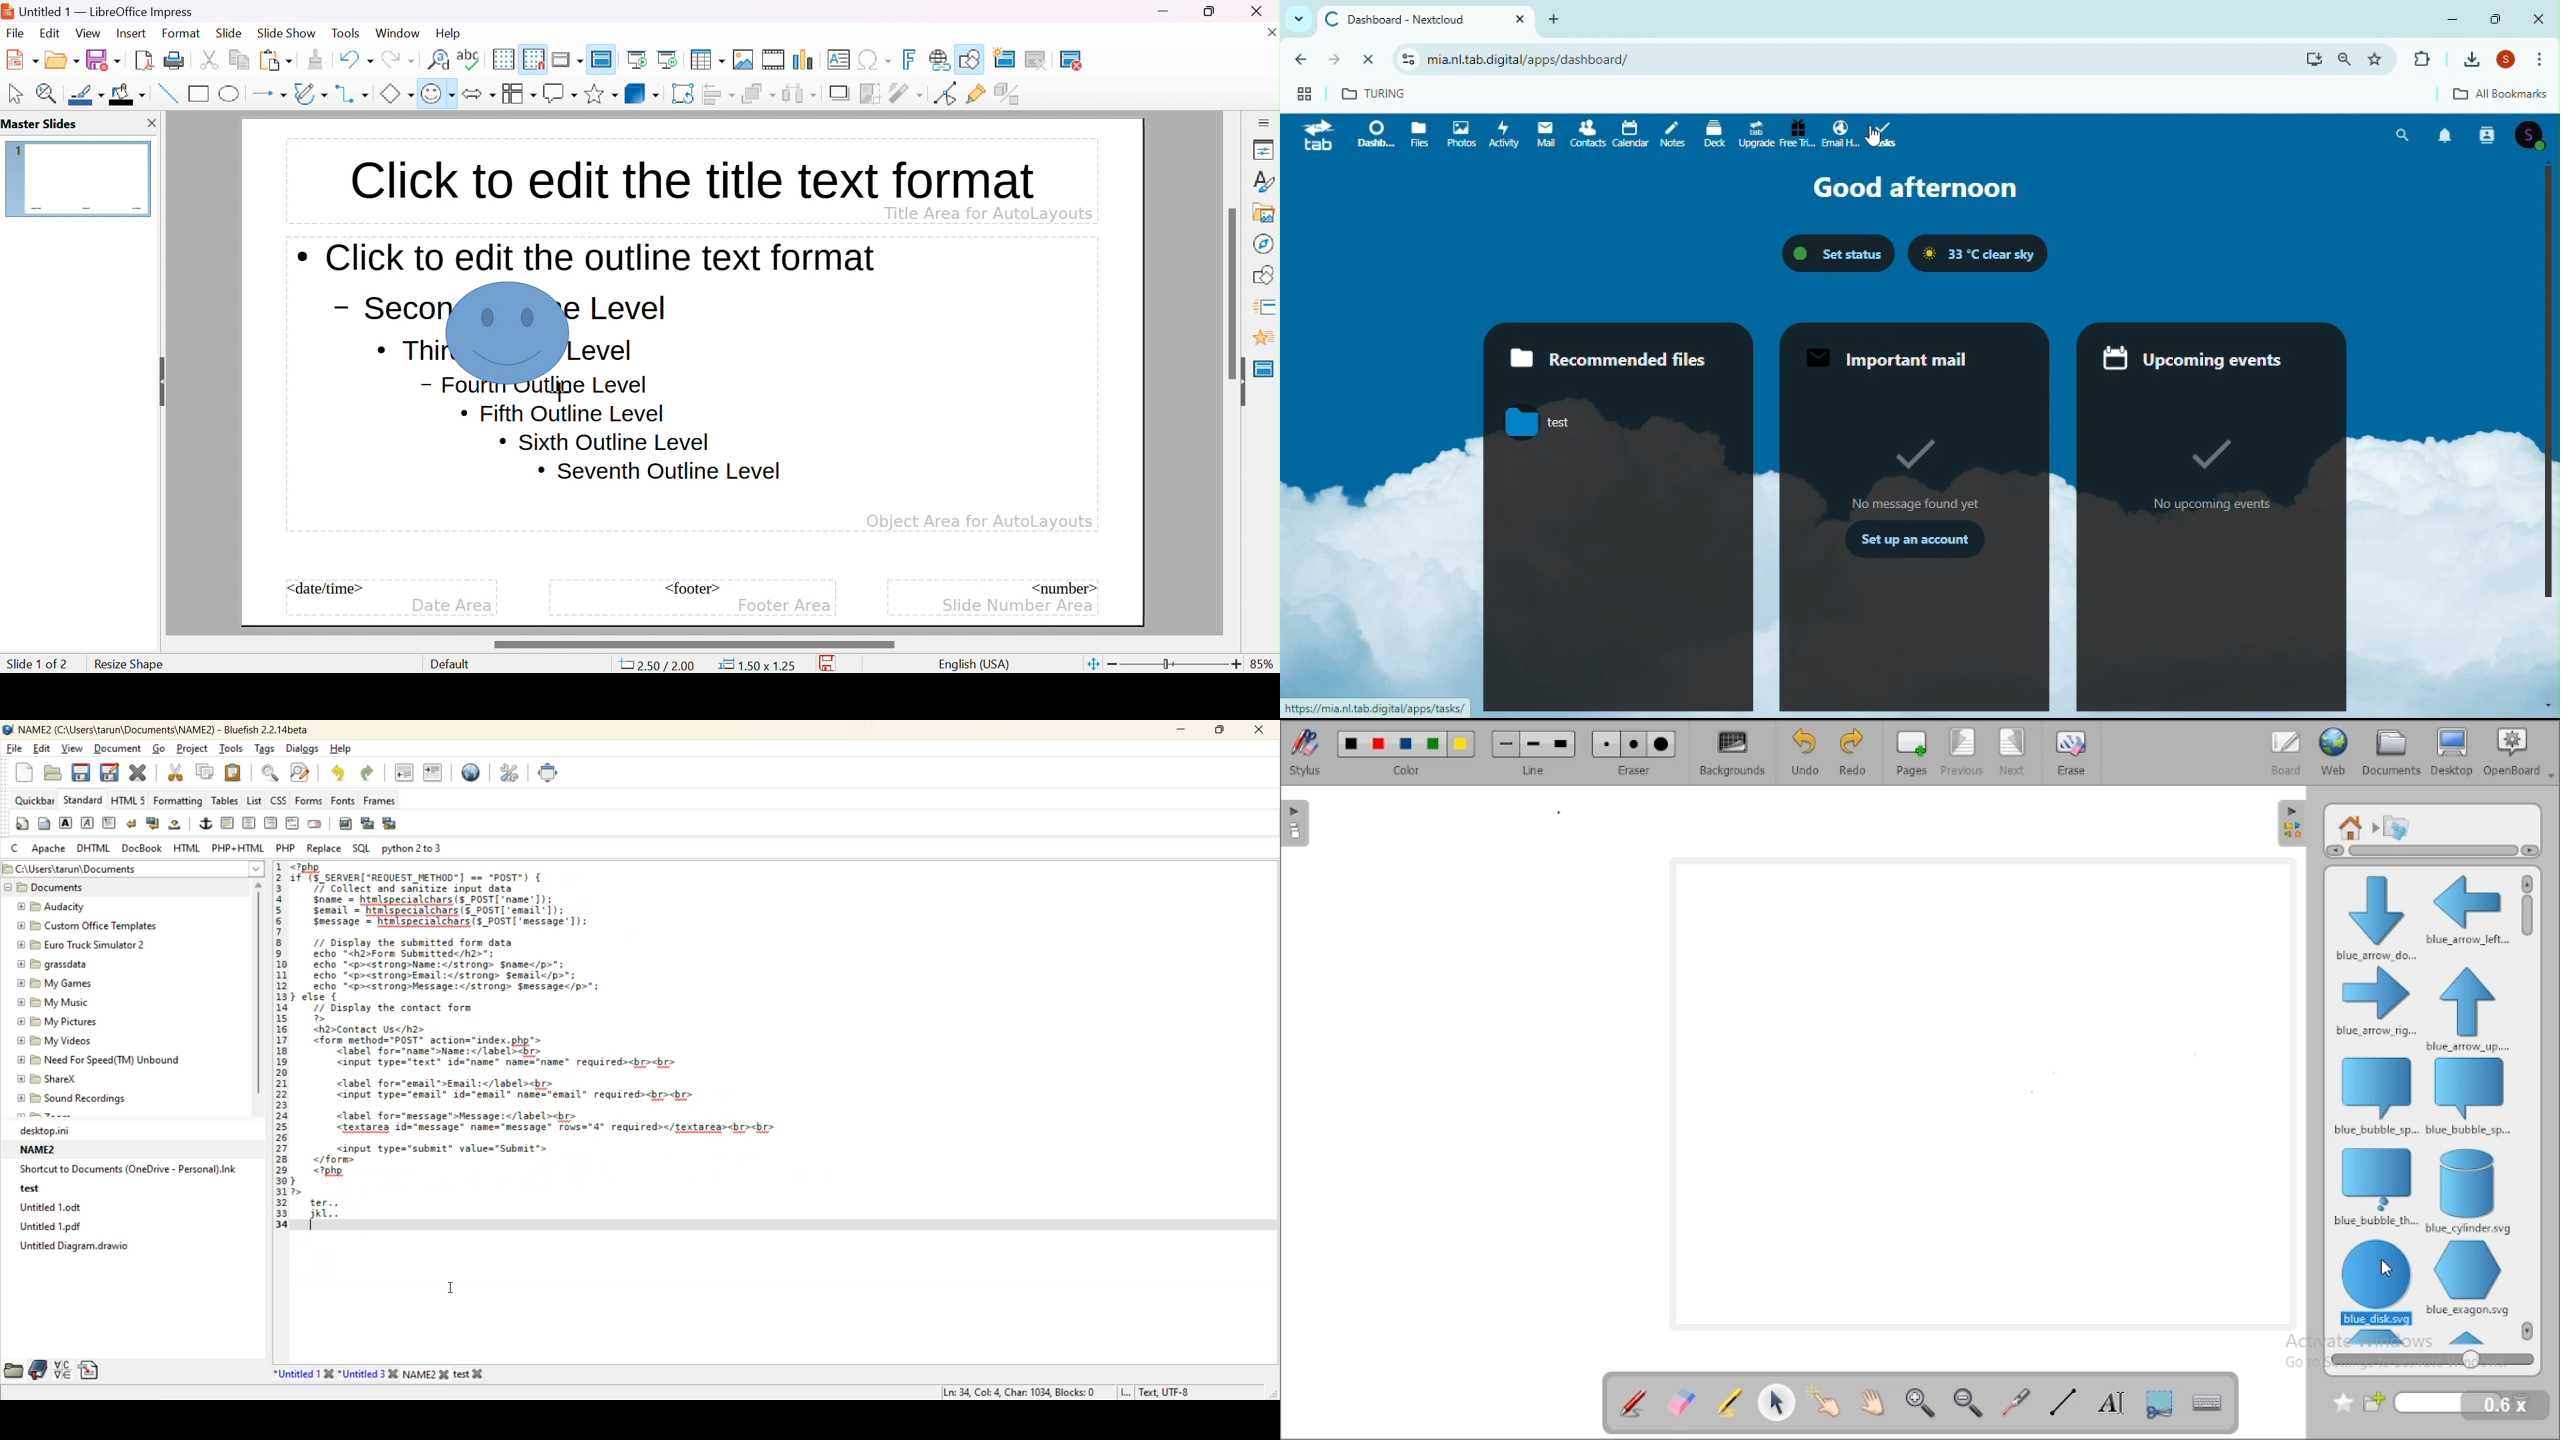  What do you see at coordinates (2381, 58) in the screenshot?
I see `favorites` at bounding box center [2381, 58].